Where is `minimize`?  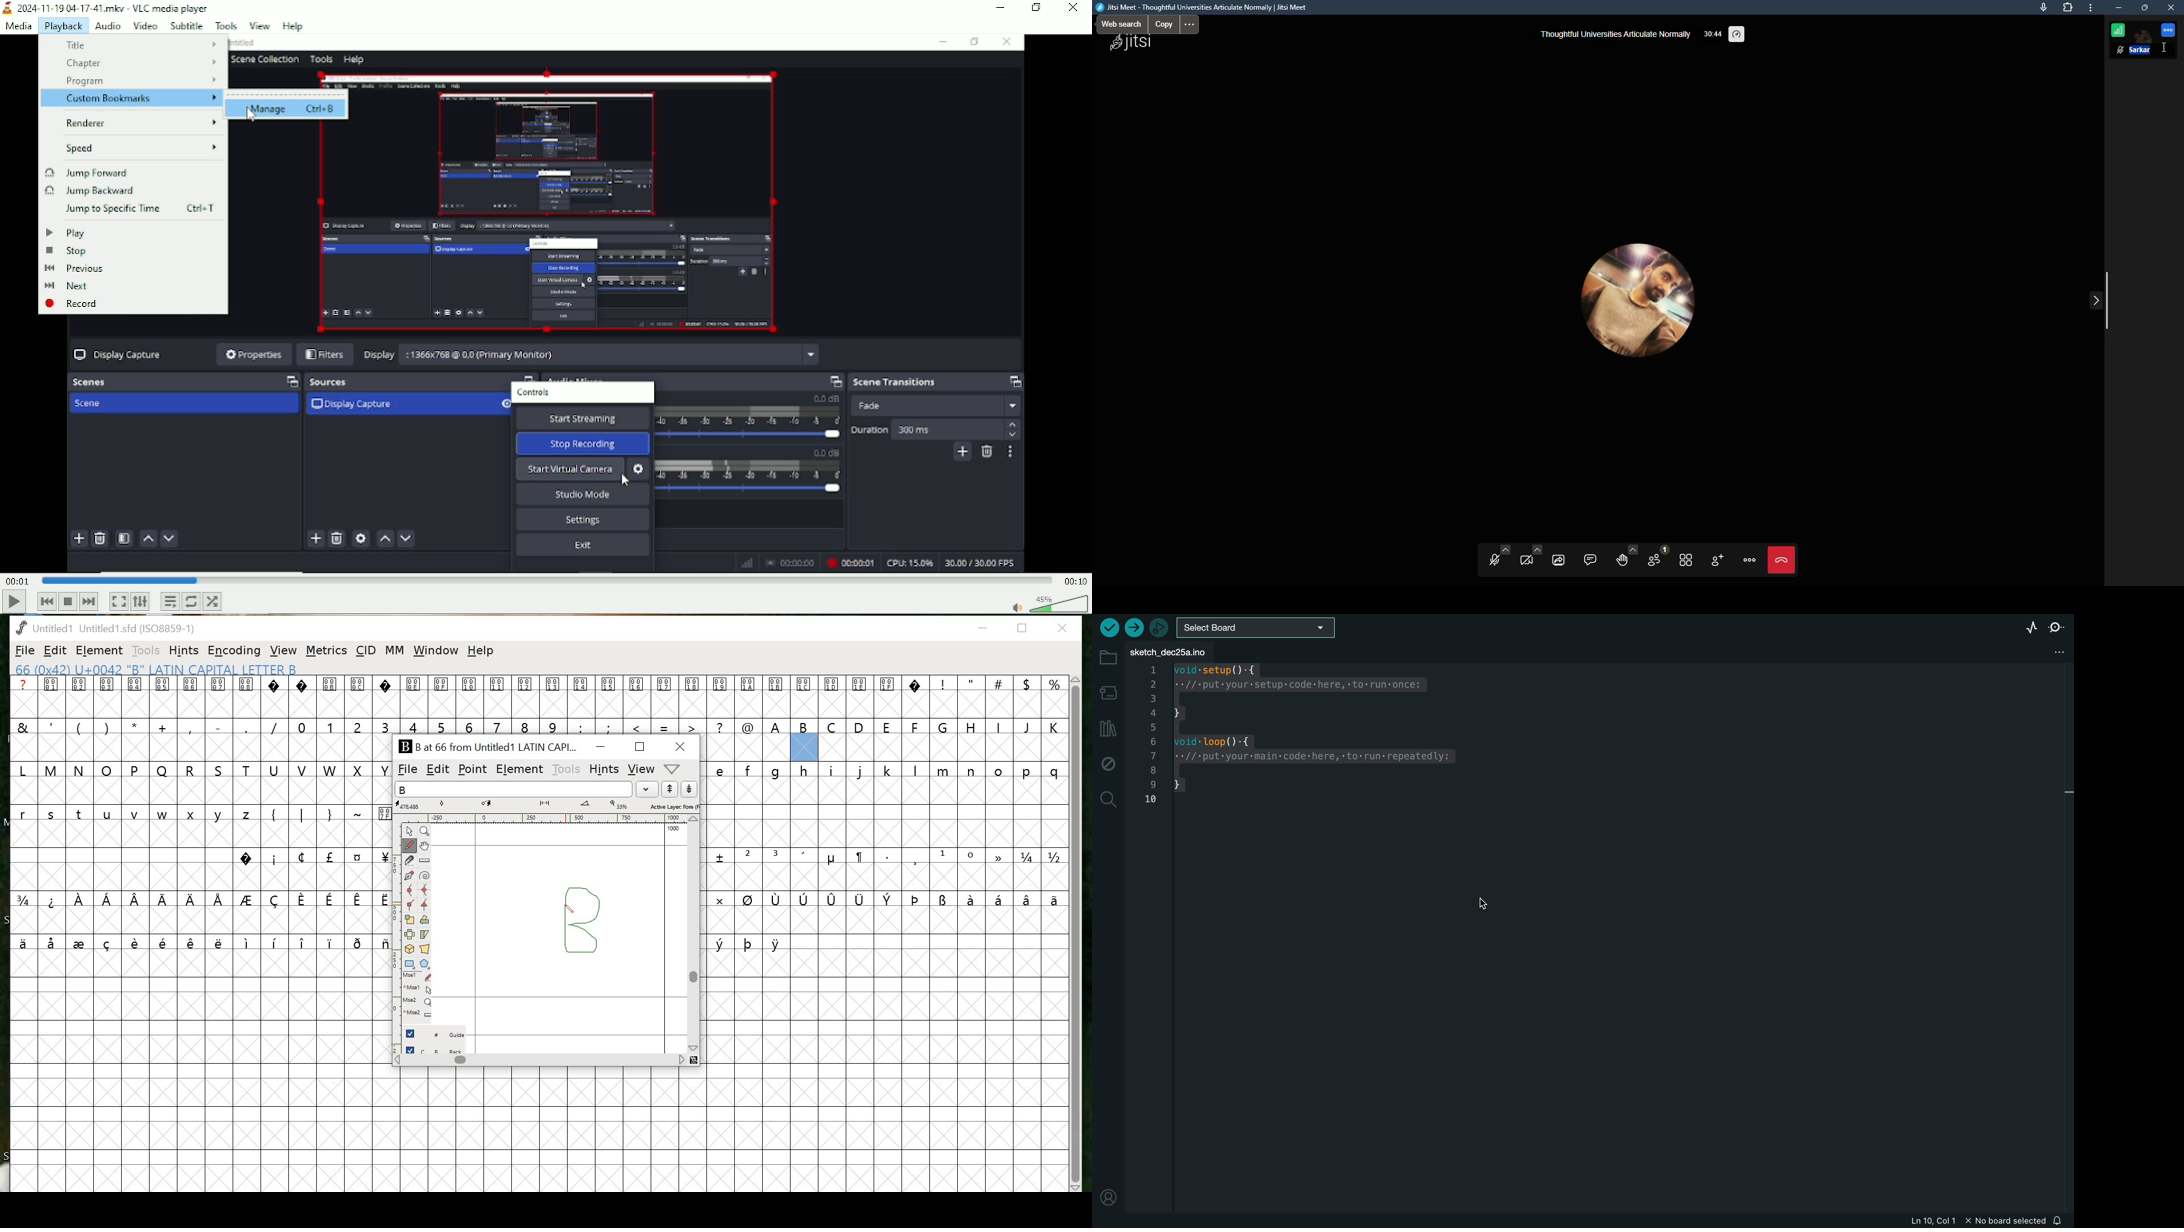 minimize is located at coordinates (987, 629).